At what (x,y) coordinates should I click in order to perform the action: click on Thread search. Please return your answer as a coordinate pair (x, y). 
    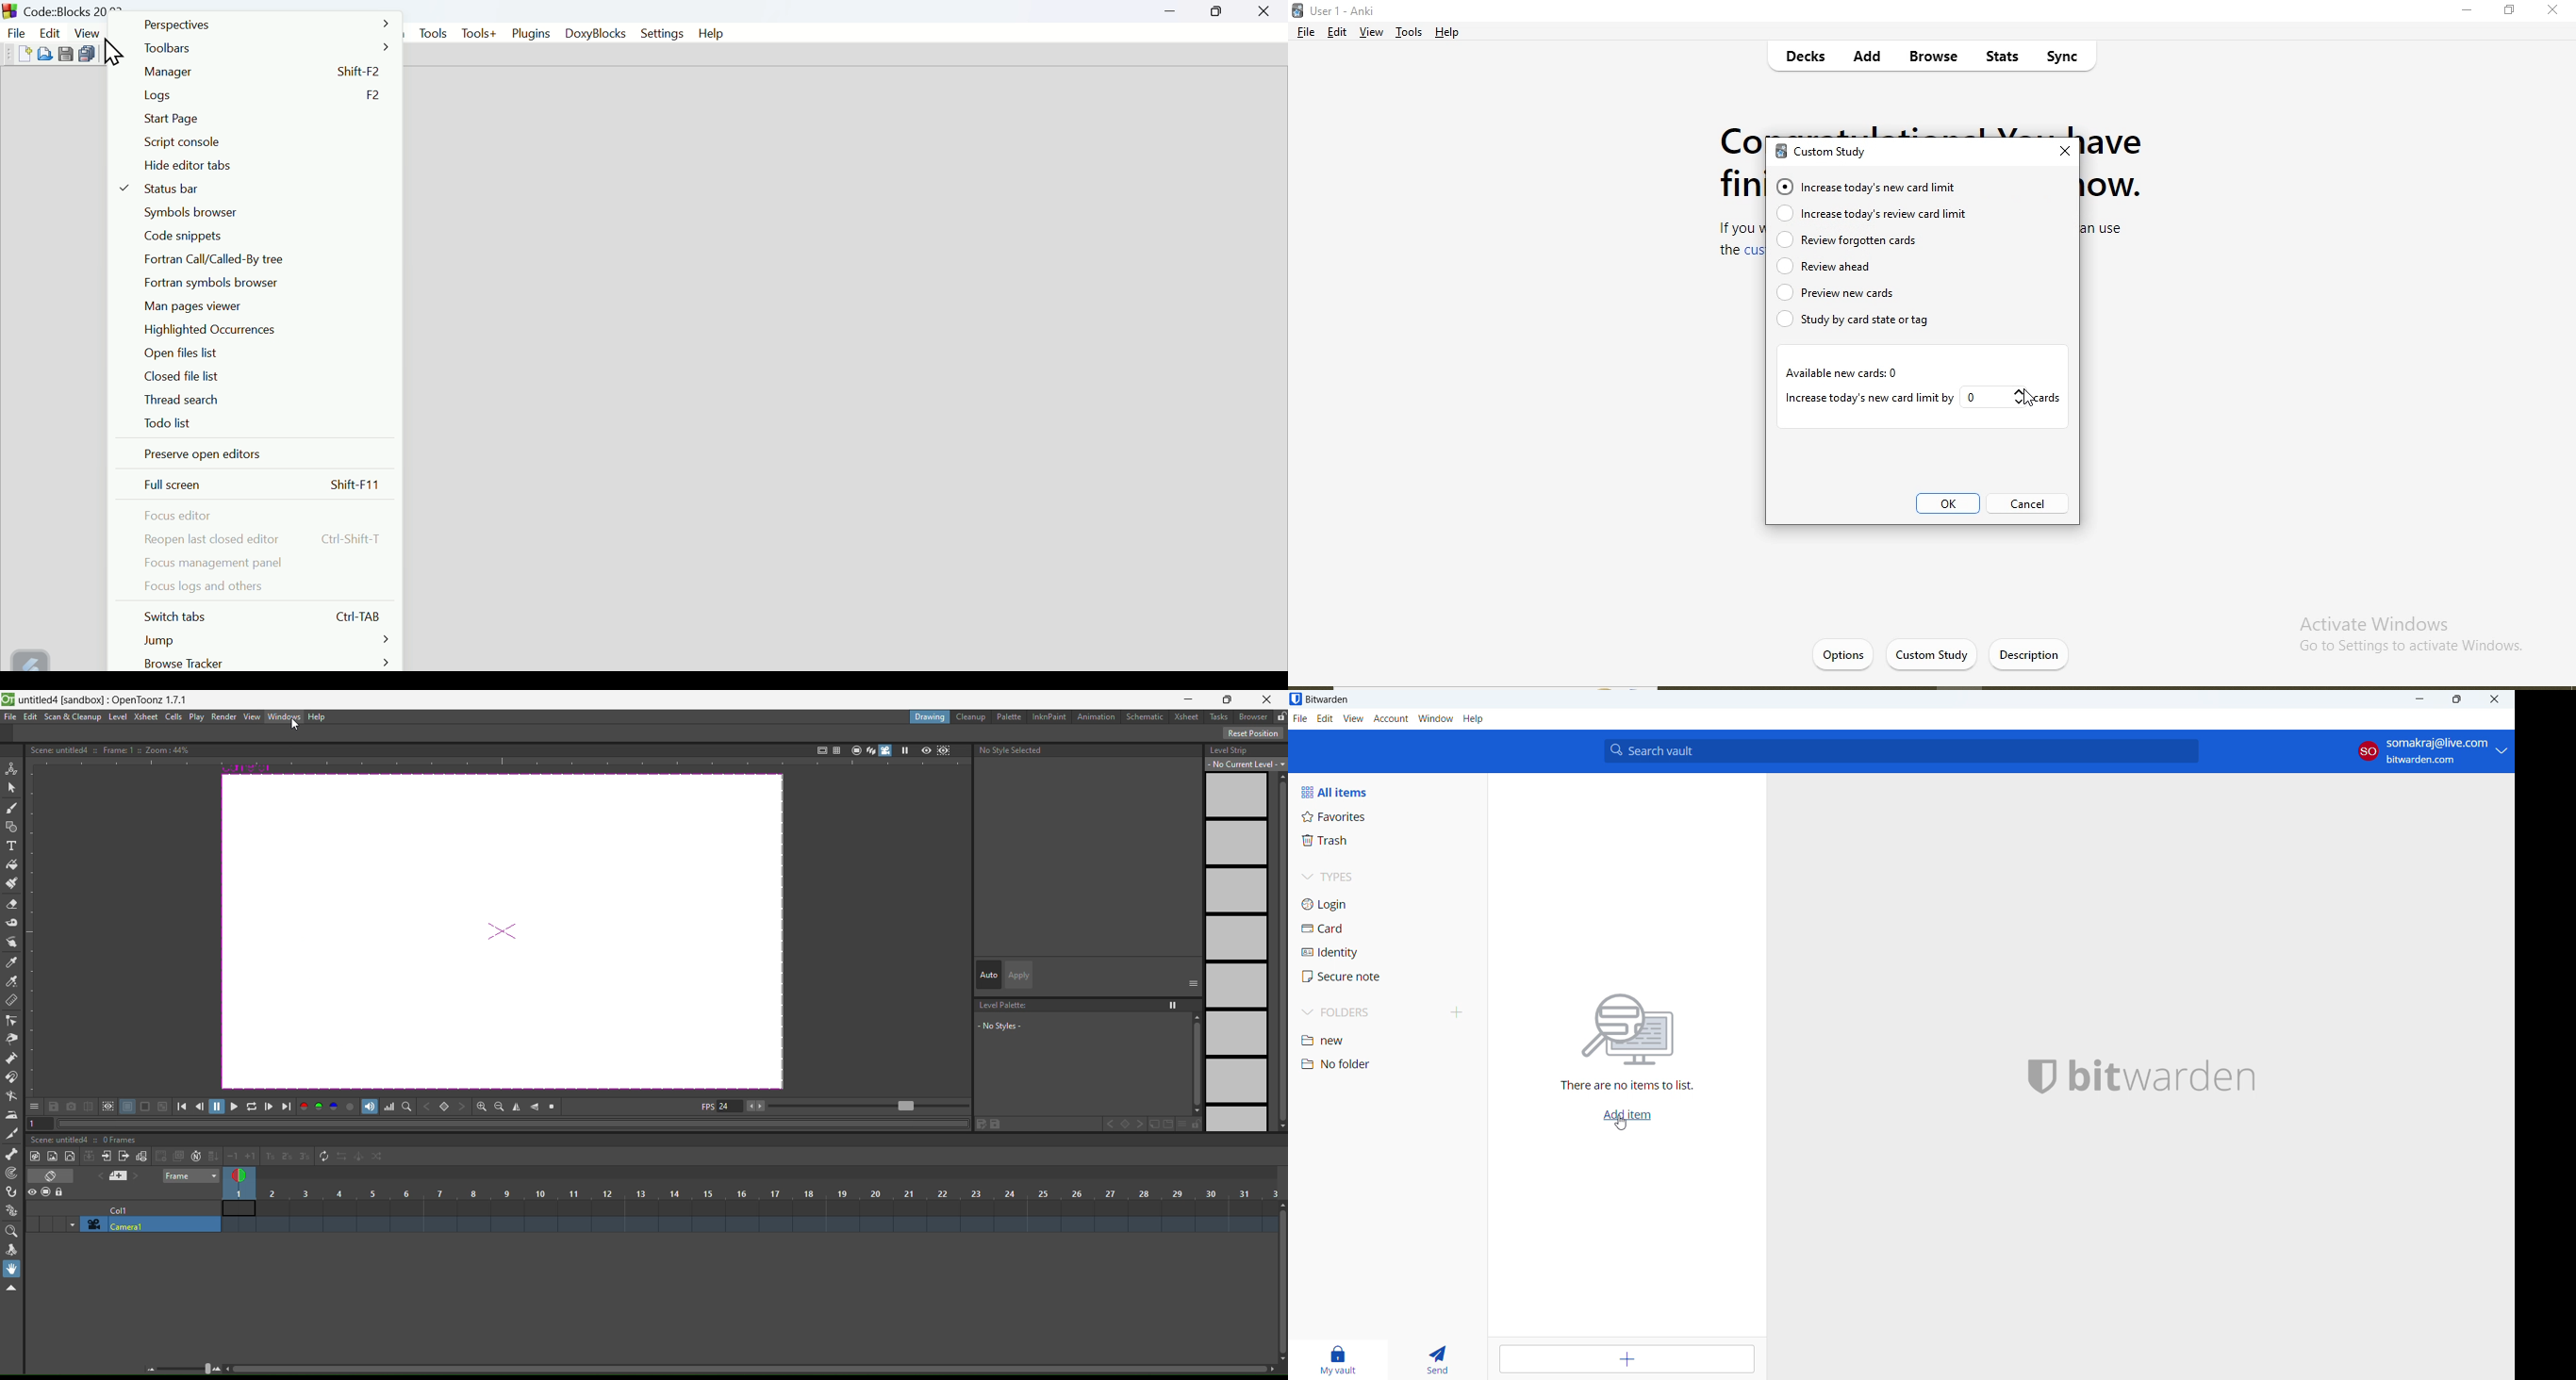
    Looking at the image, I should click on (182, 401).